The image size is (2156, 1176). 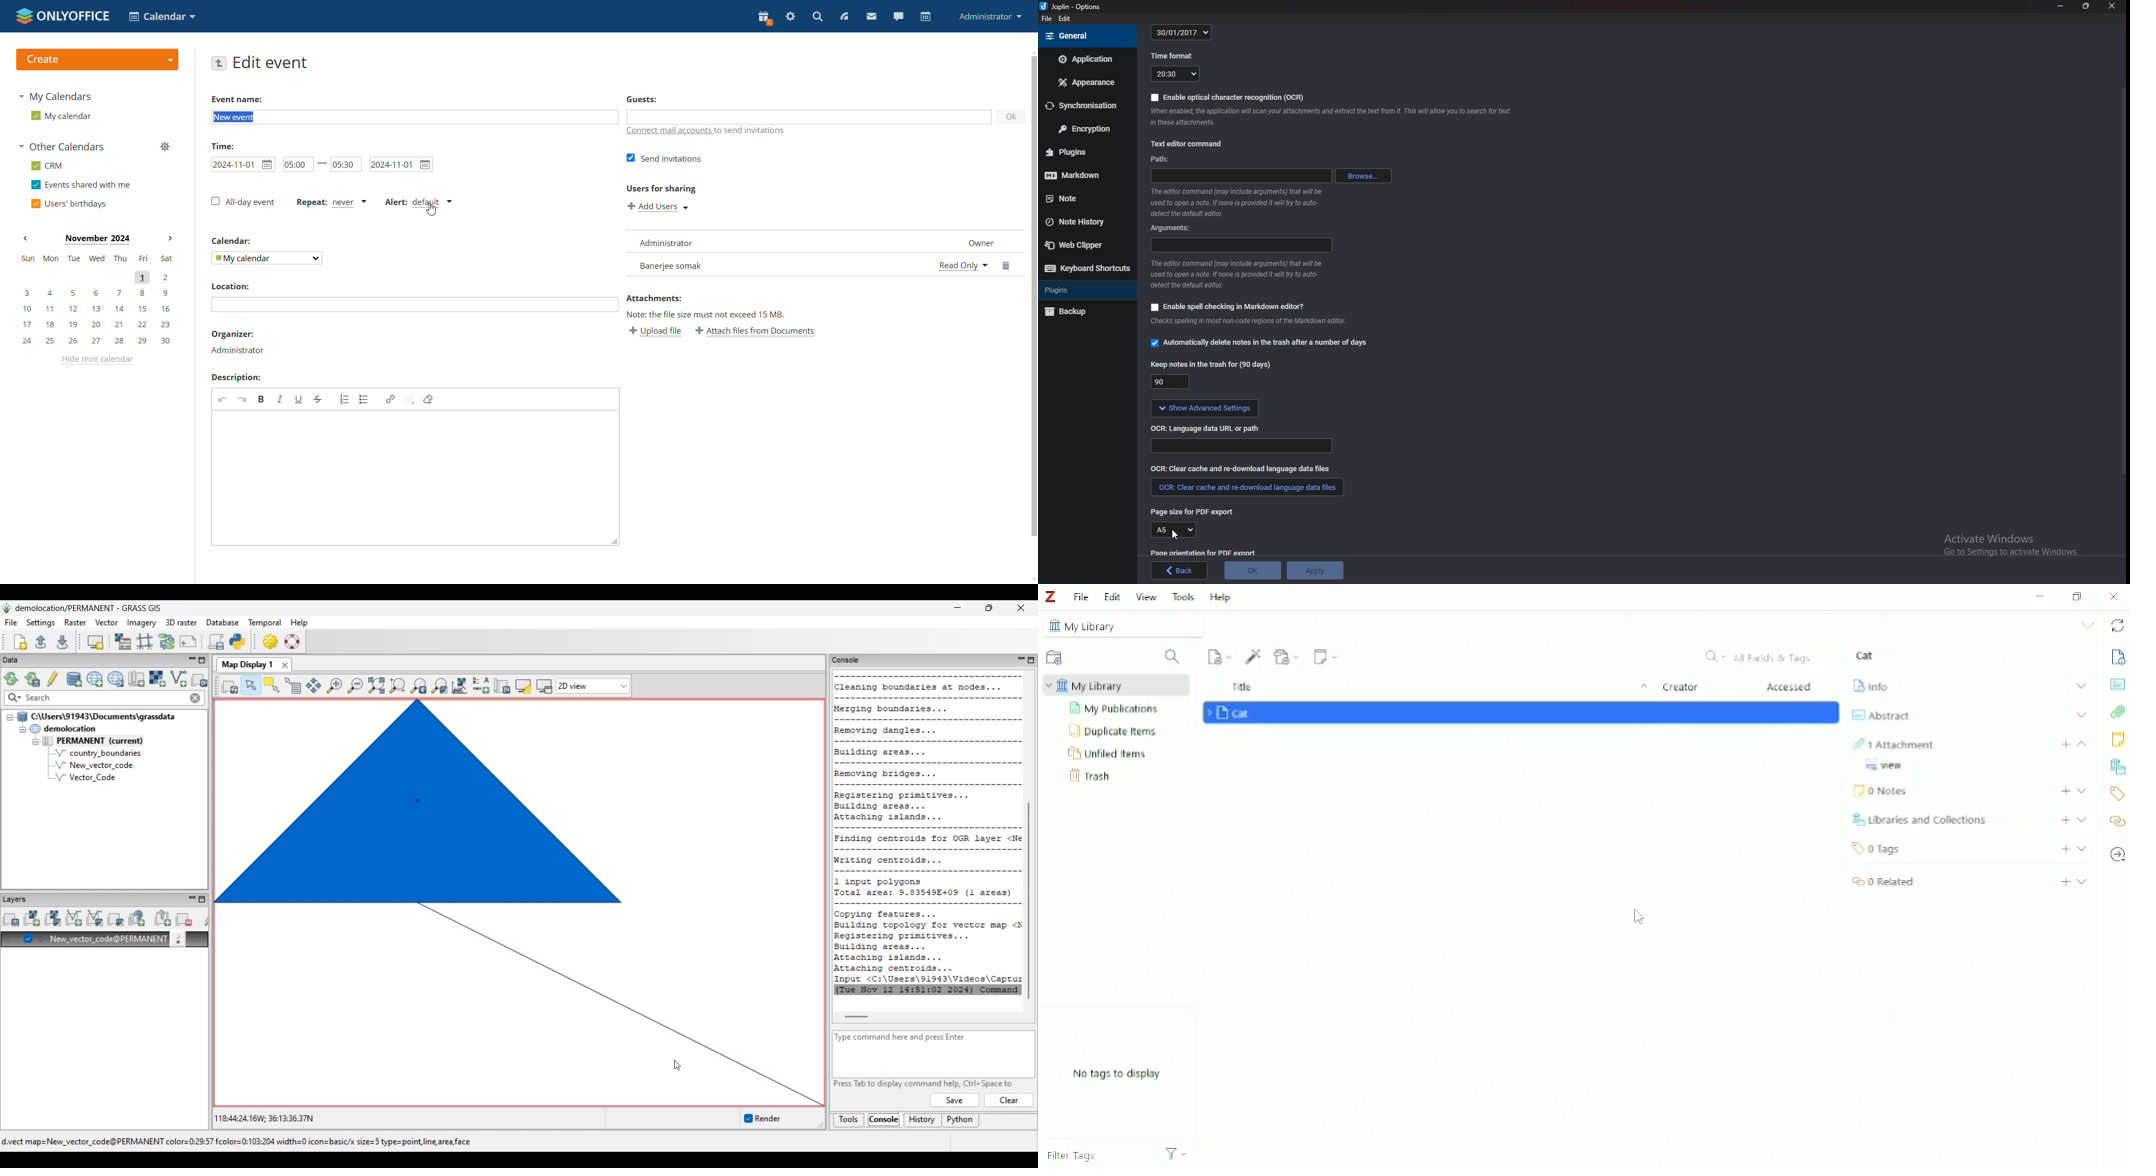 I want to click on Edit, so click(x=1112, y=597).